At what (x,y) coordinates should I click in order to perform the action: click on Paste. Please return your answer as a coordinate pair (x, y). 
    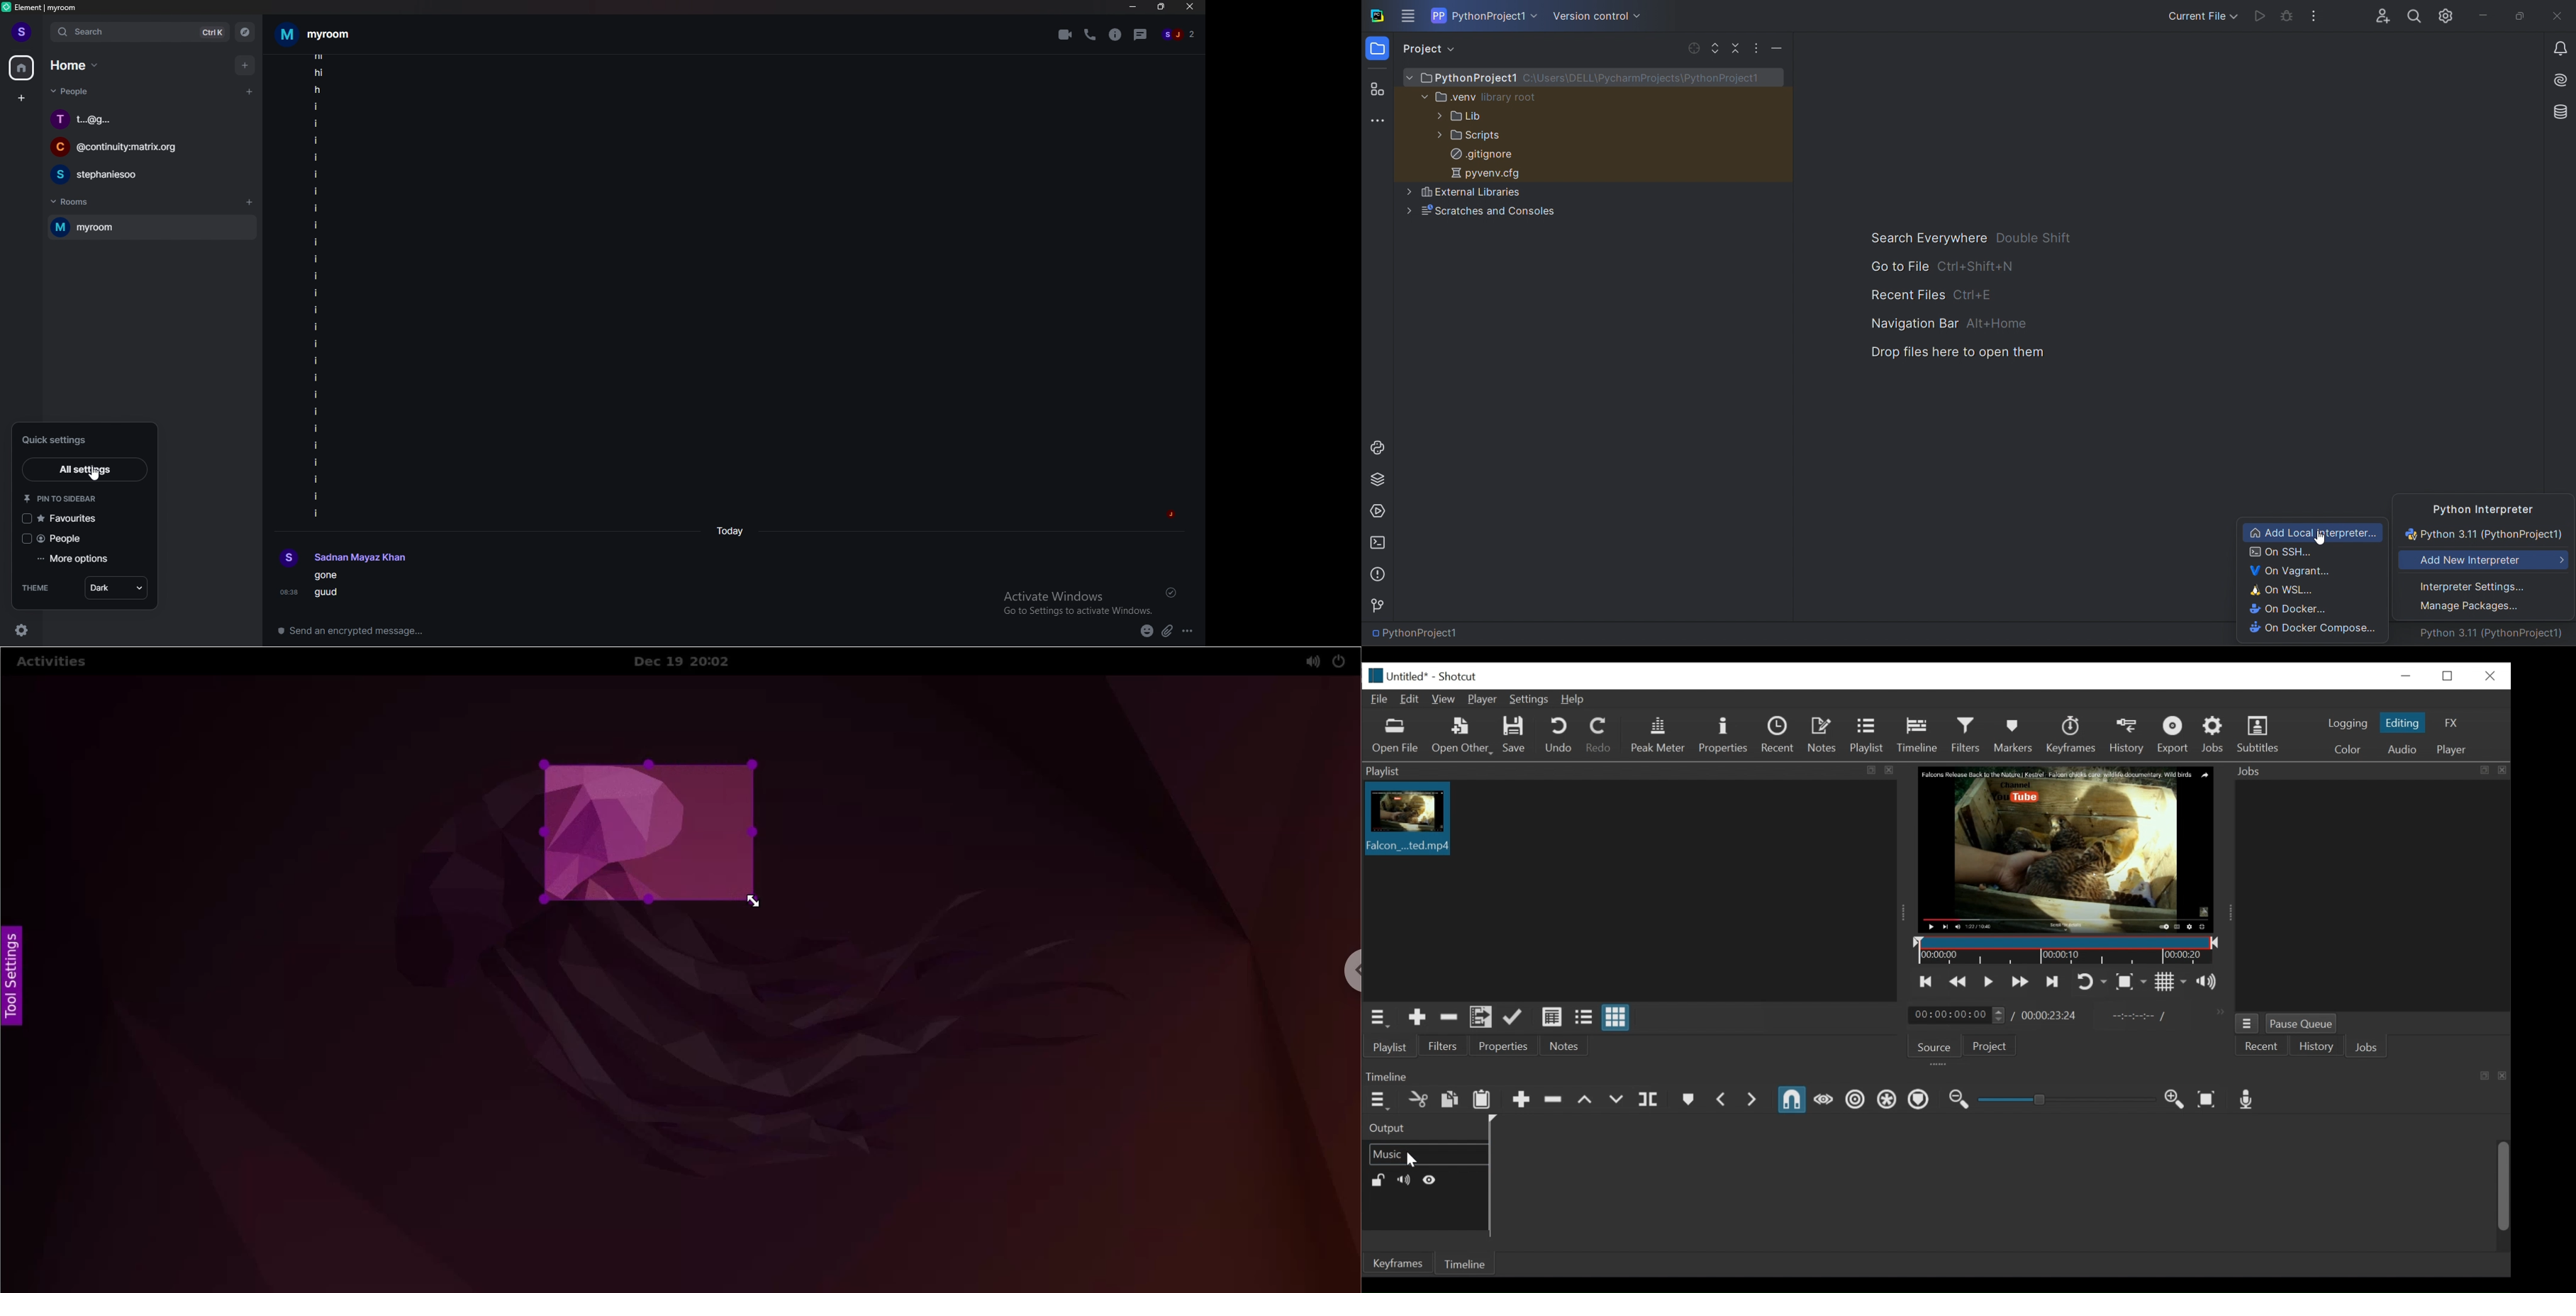
    Looking at the image, I should click on (1482, 1101).